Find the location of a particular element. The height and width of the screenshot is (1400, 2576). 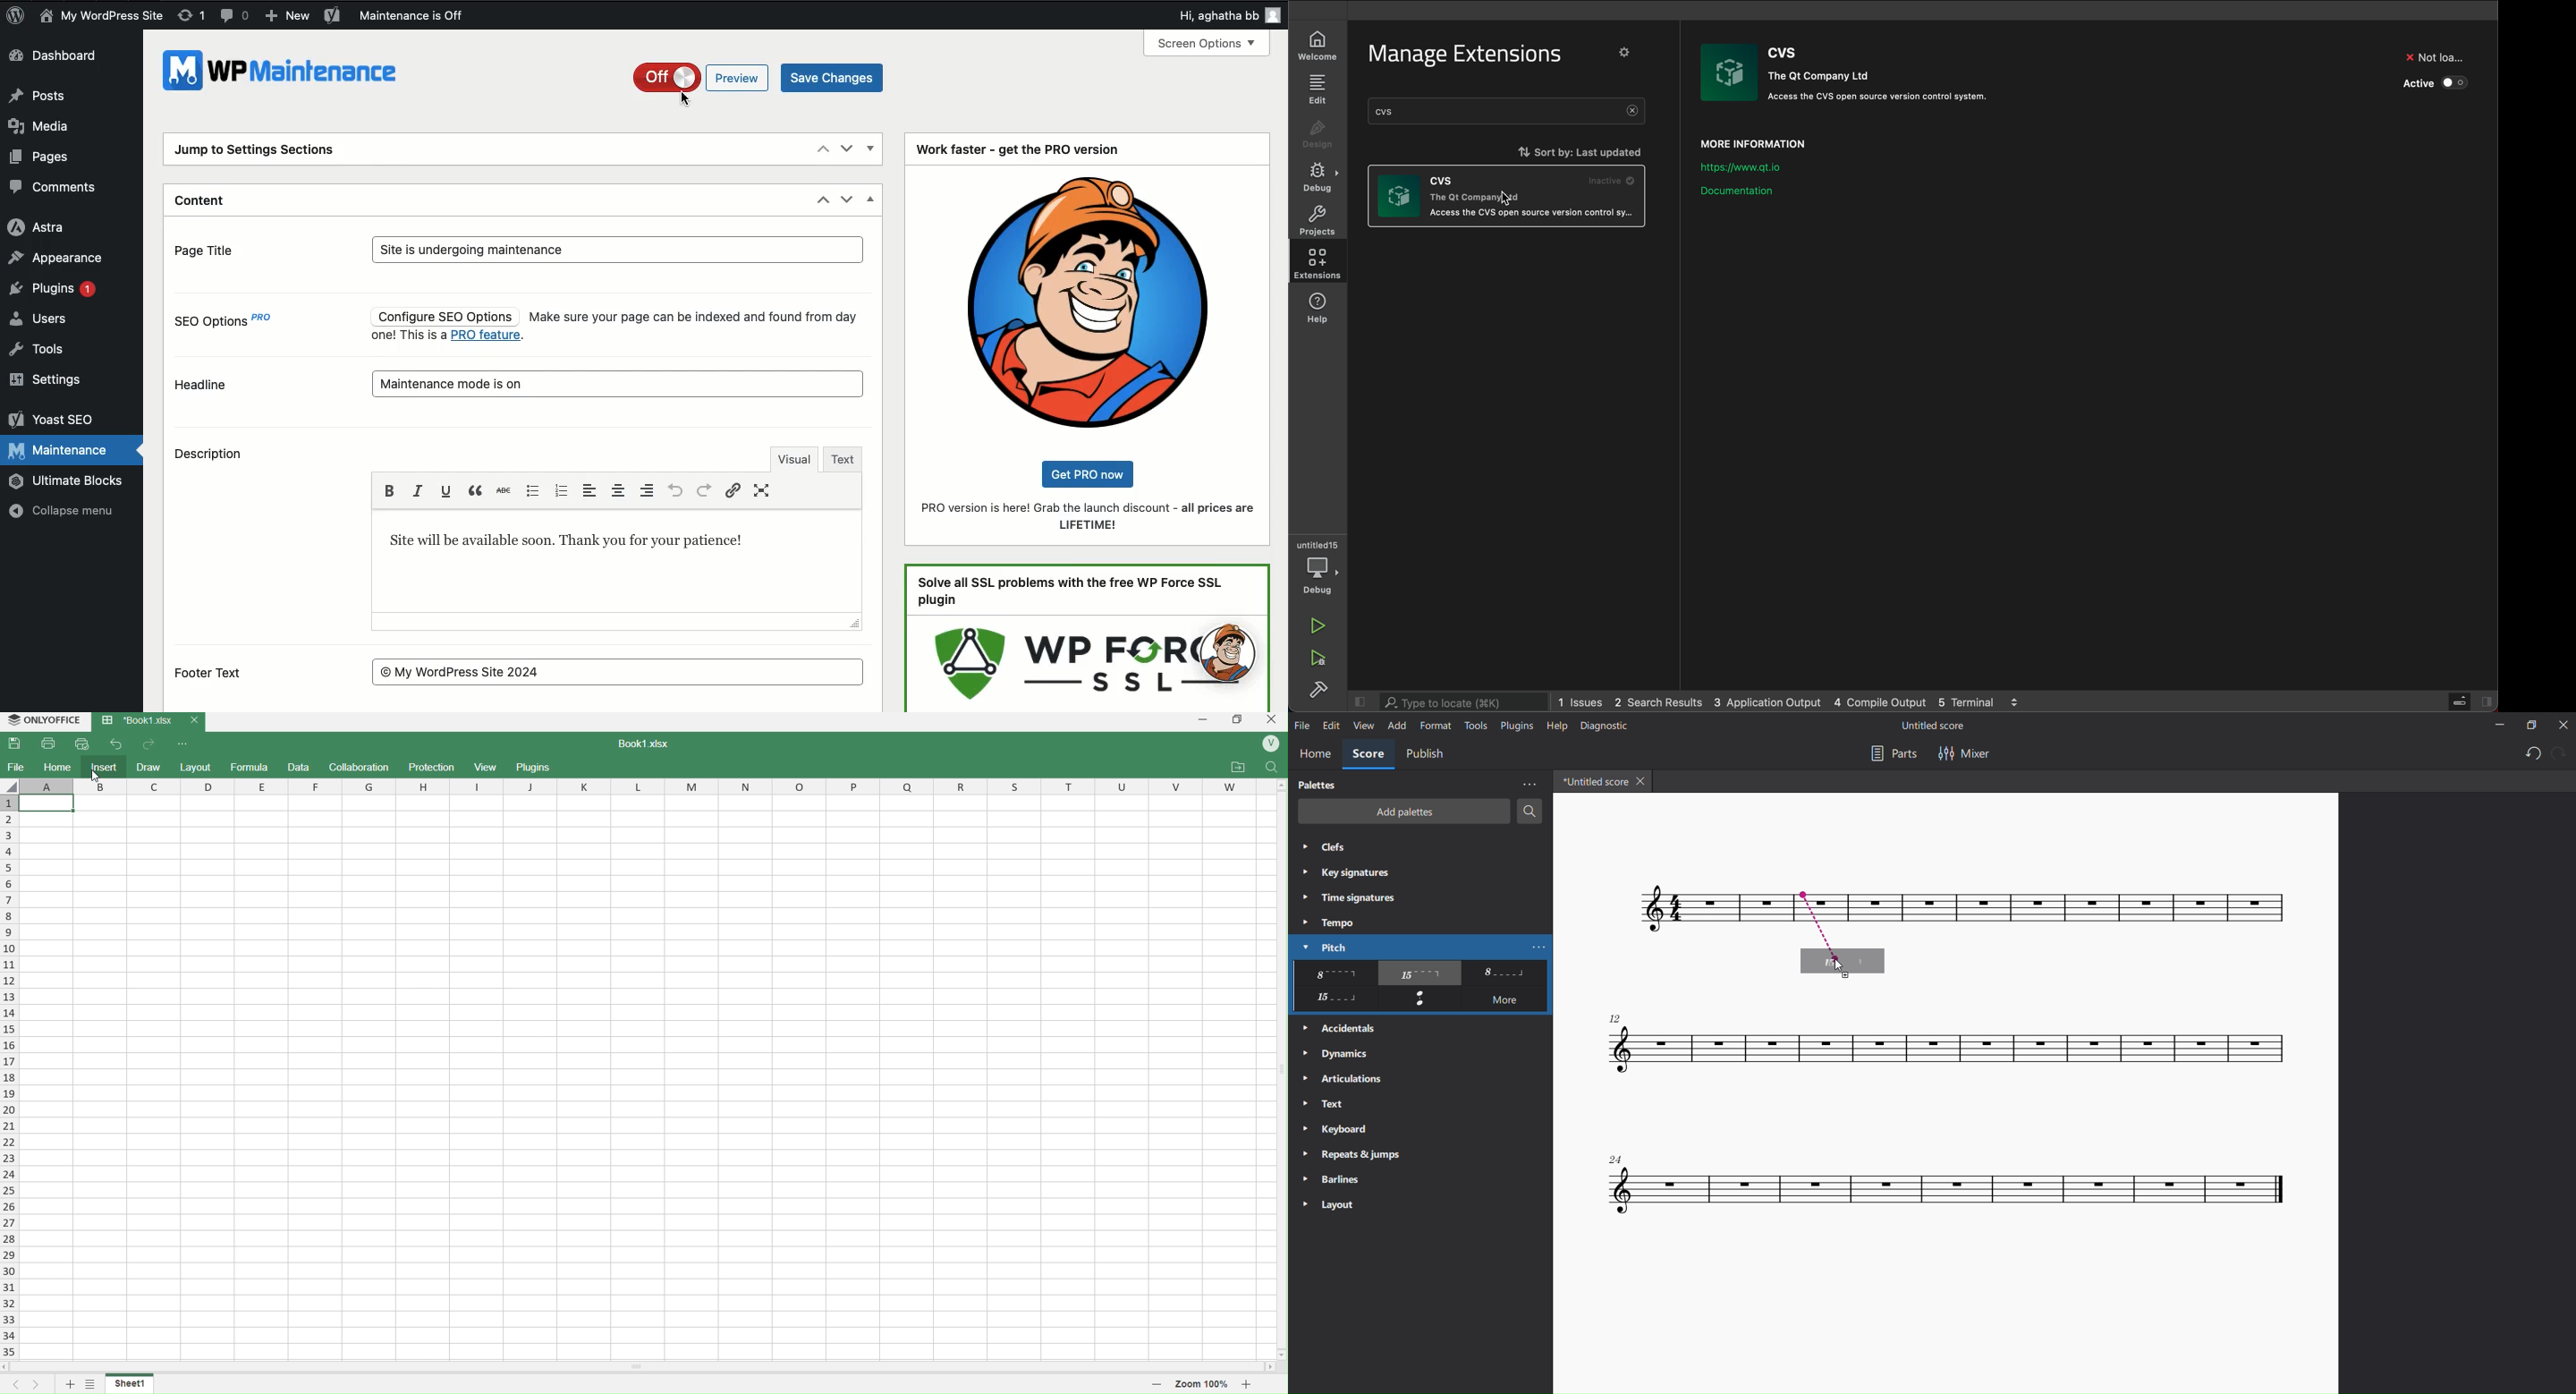

title is located at coordinates (1593, 781).